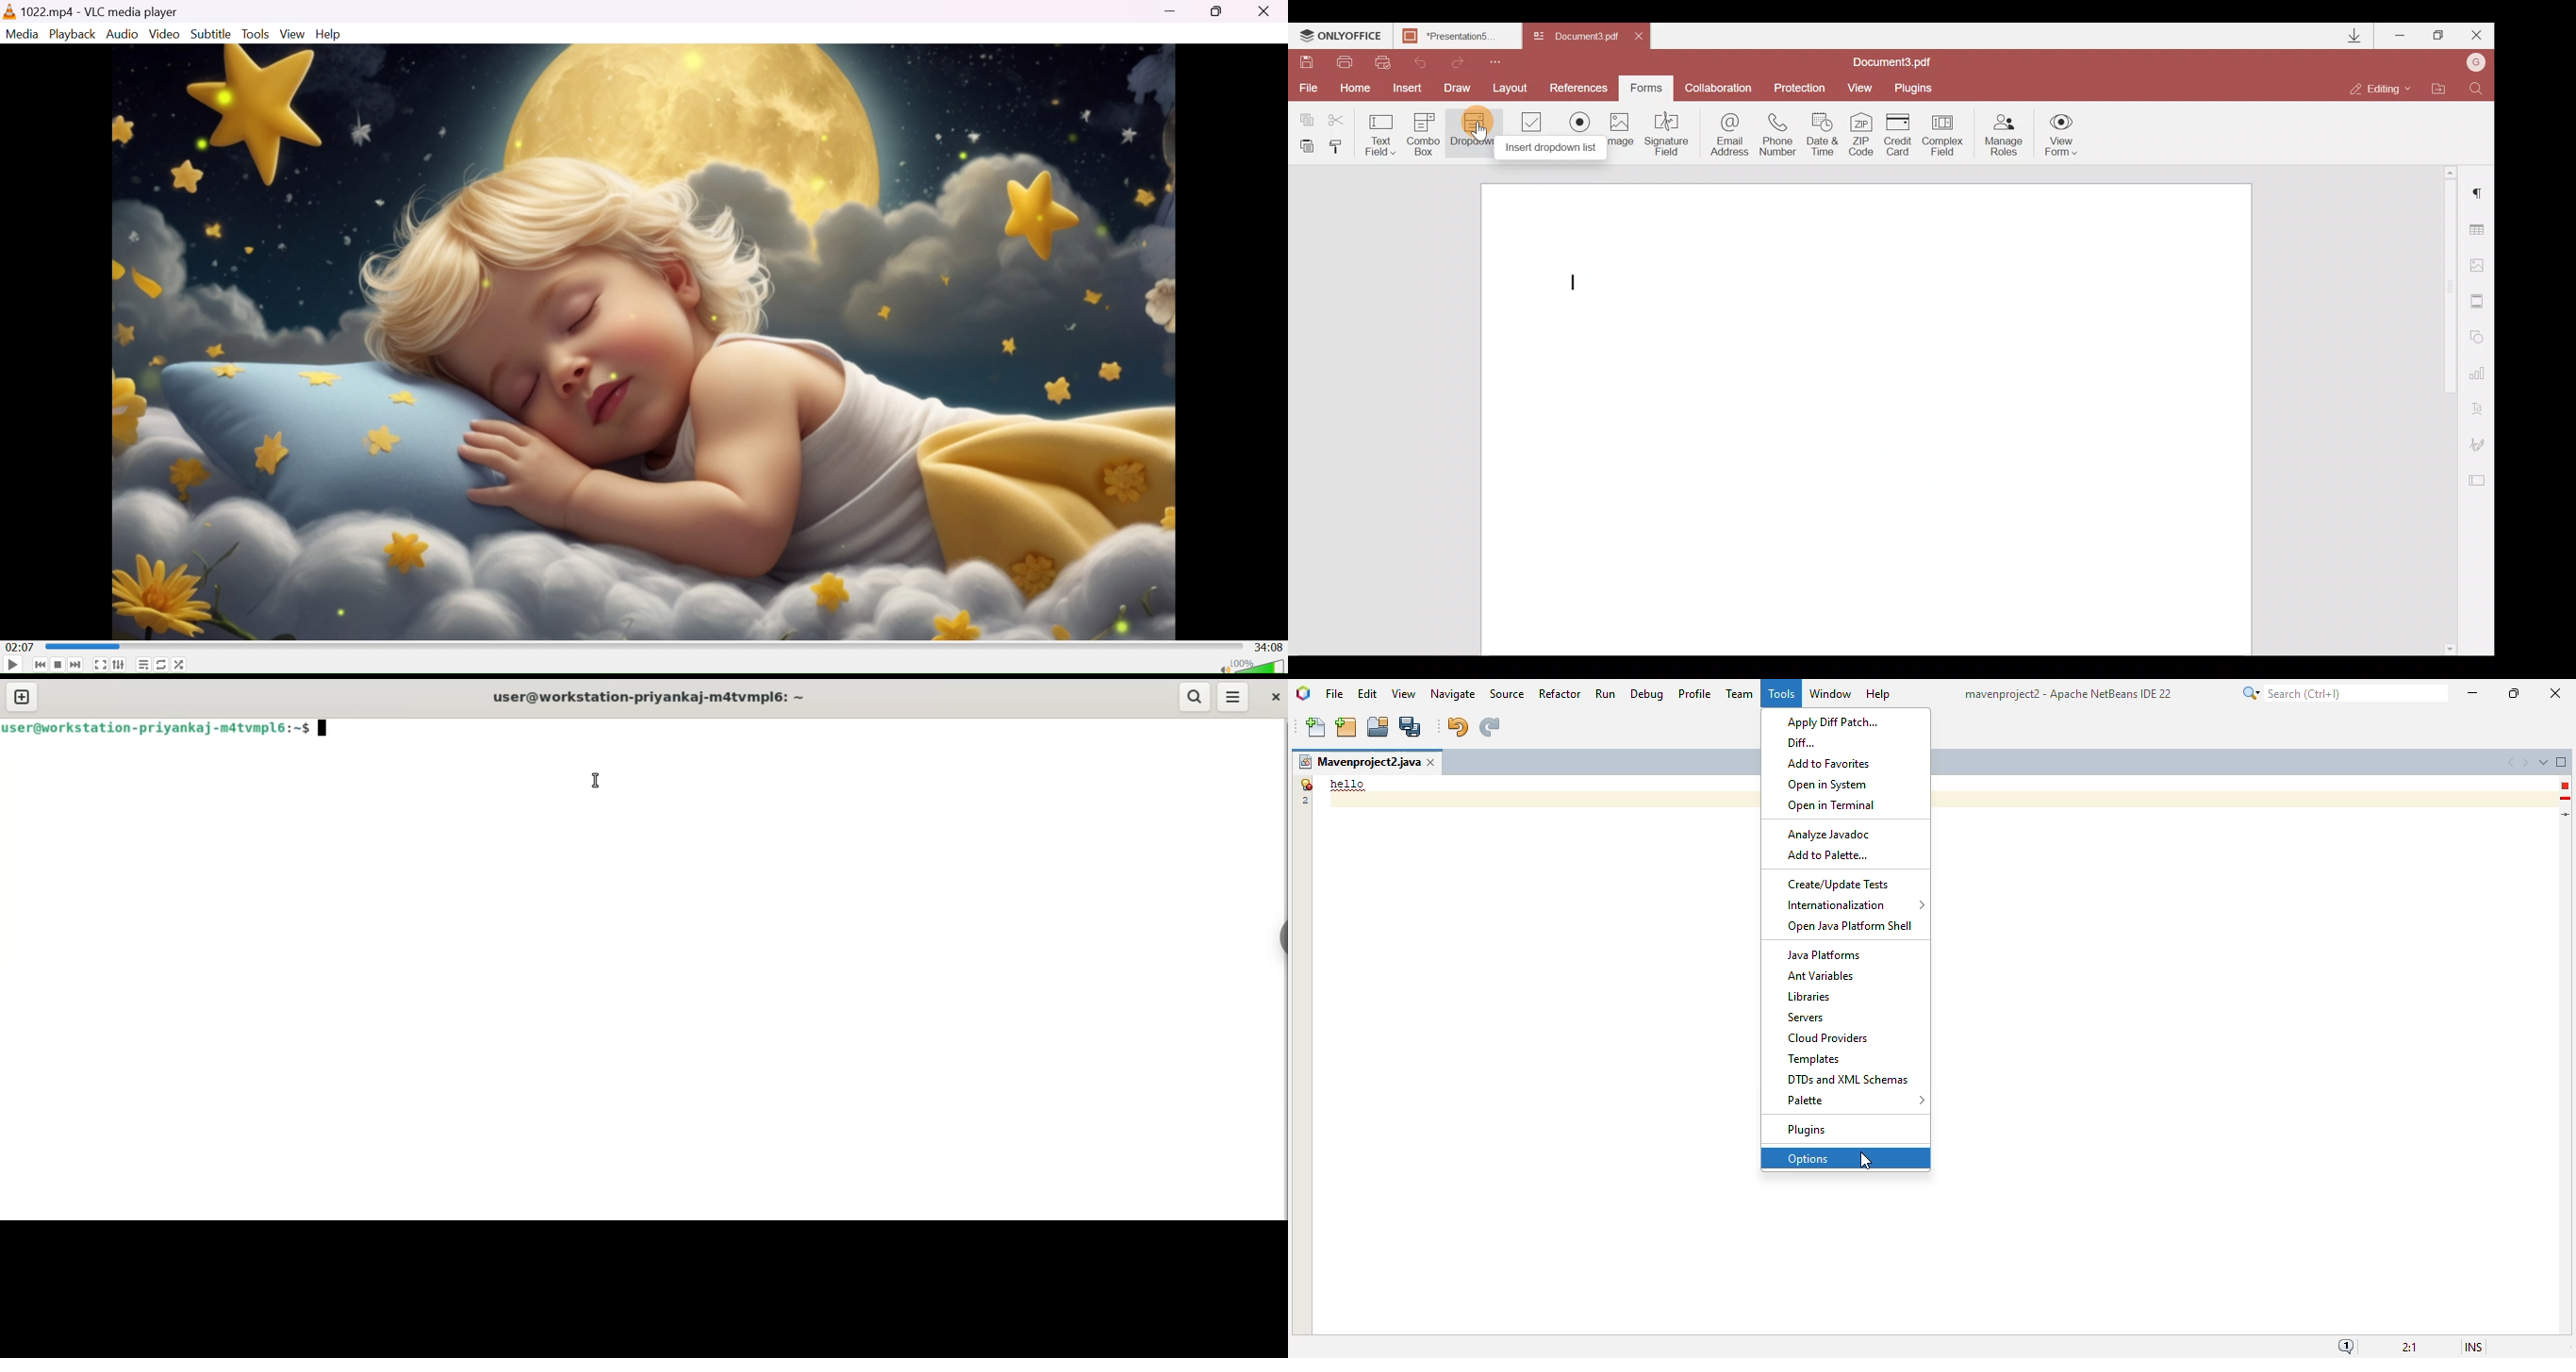 This screenshot has height=1372, width=2576. Describe the element at coordinates (1307, 88) in the screenshot. I see `File` at that location.